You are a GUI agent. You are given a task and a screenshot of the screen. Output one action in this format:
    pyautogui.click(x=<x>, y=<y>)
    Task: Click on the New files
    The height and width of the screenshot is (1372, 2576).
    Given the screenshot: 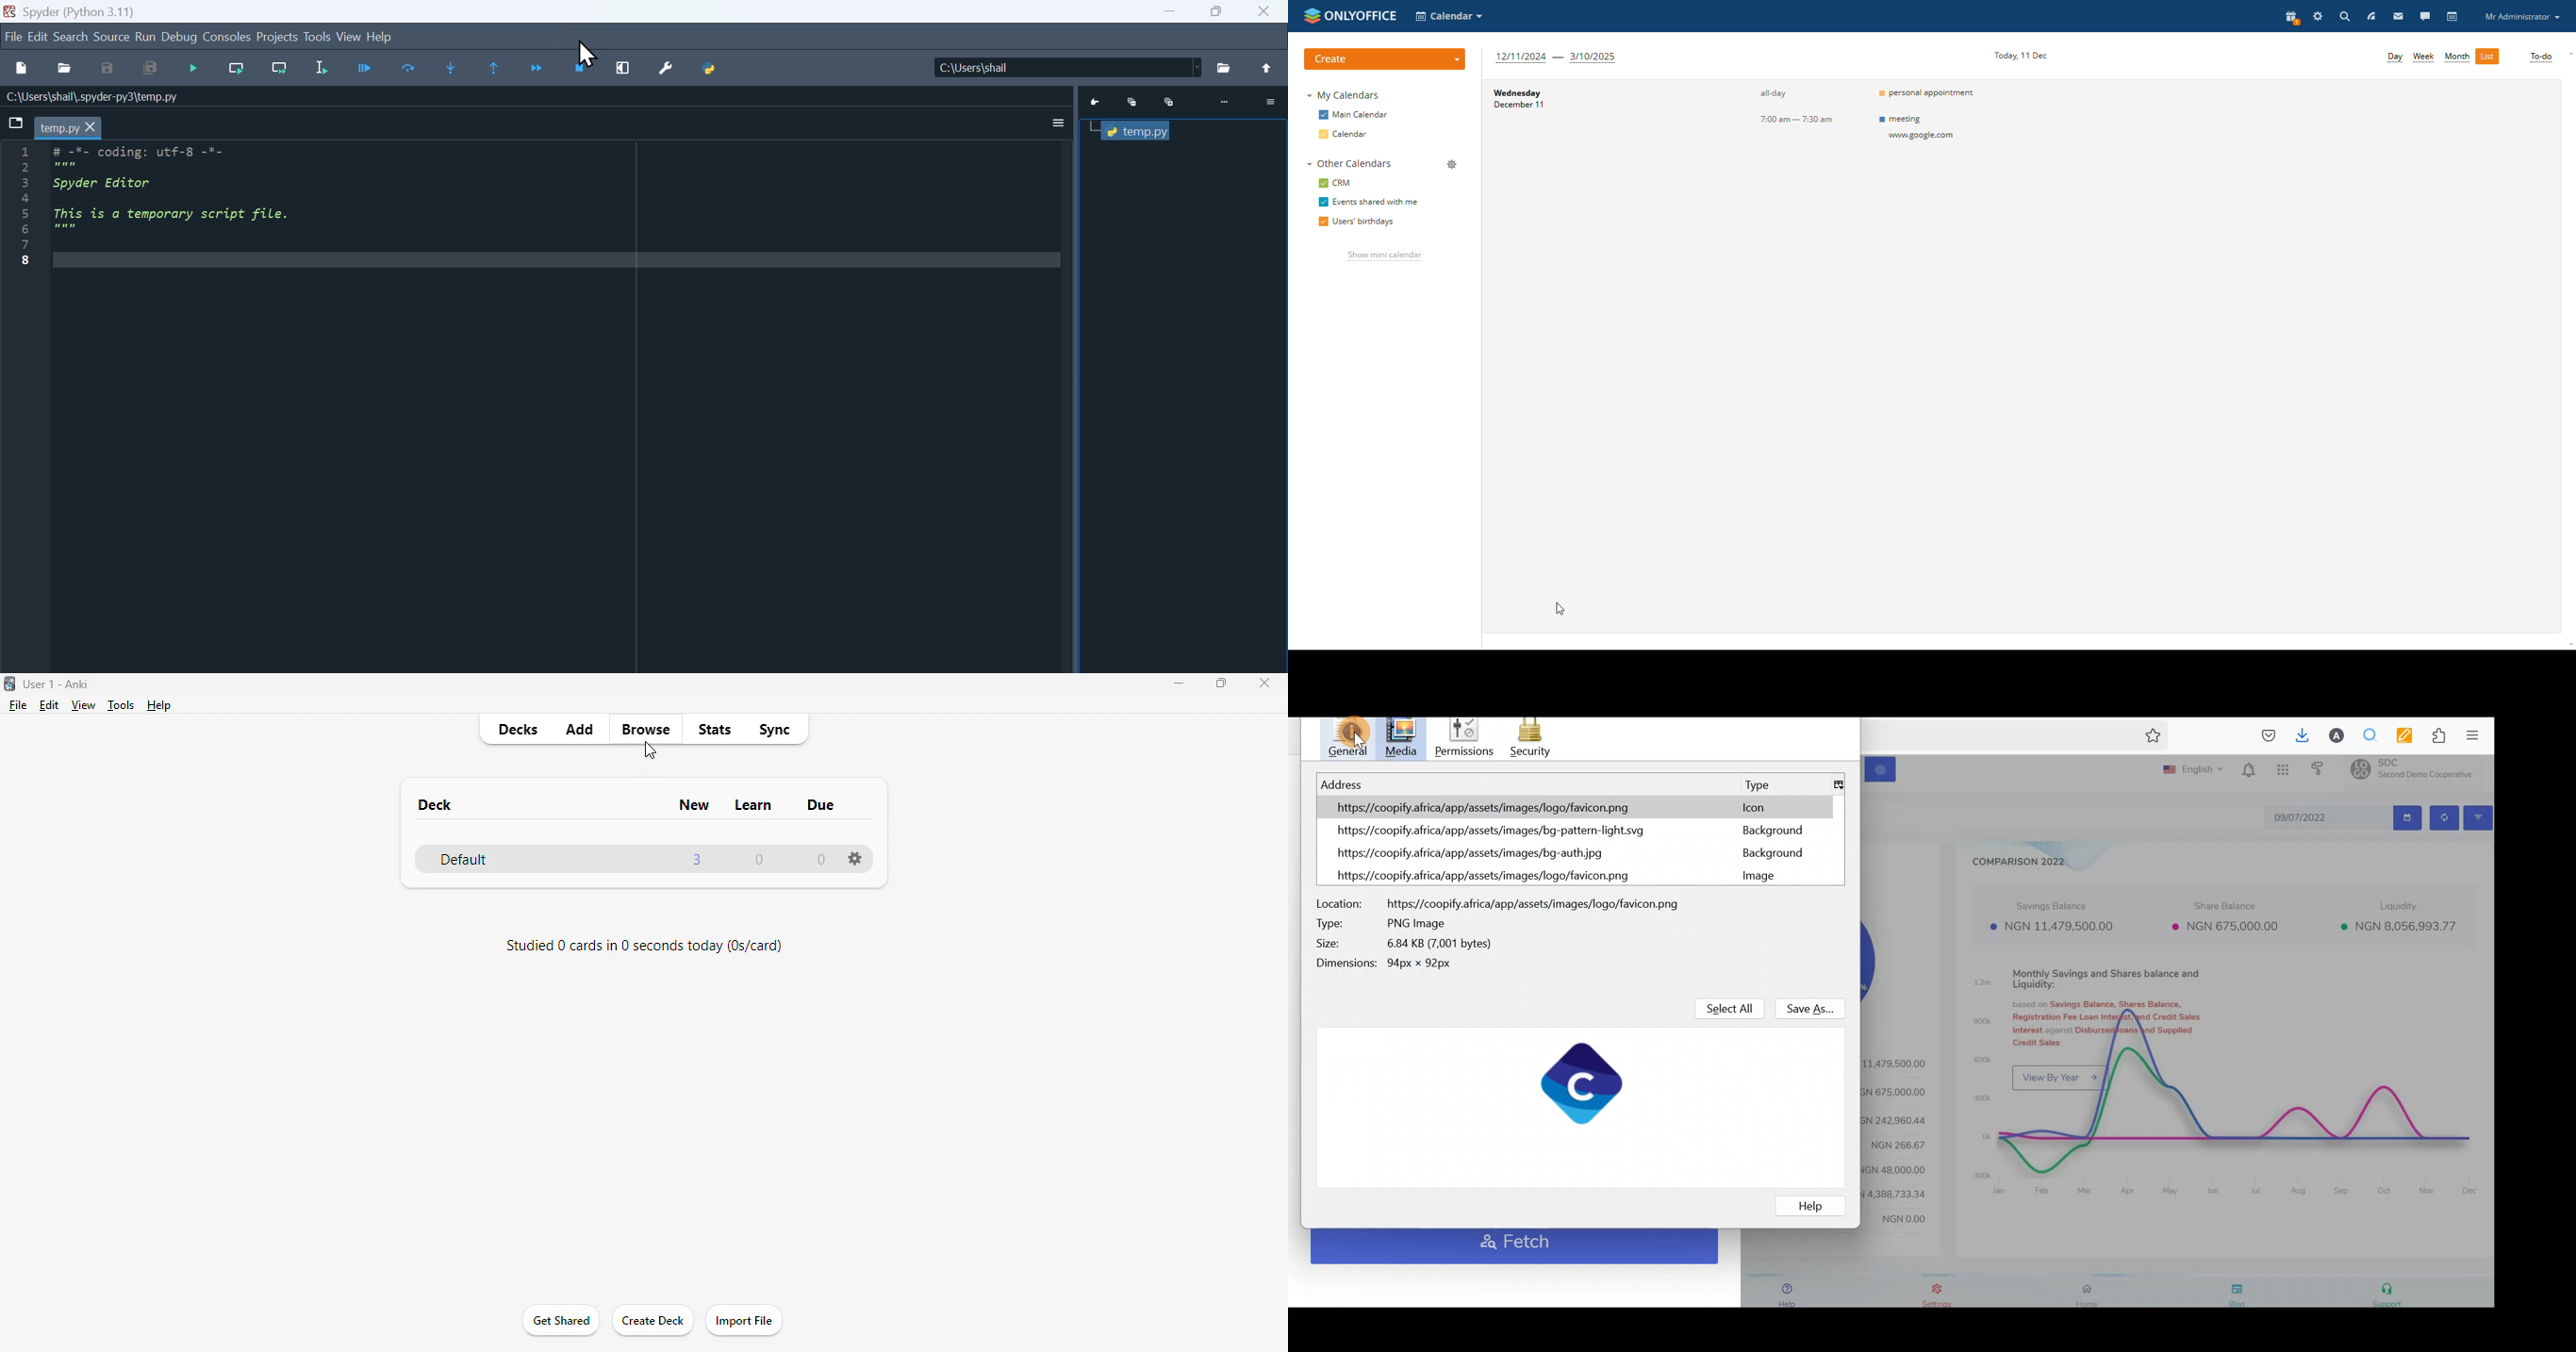 What is the action you would take?
    pyautogui.click(x=21, y=68)
    